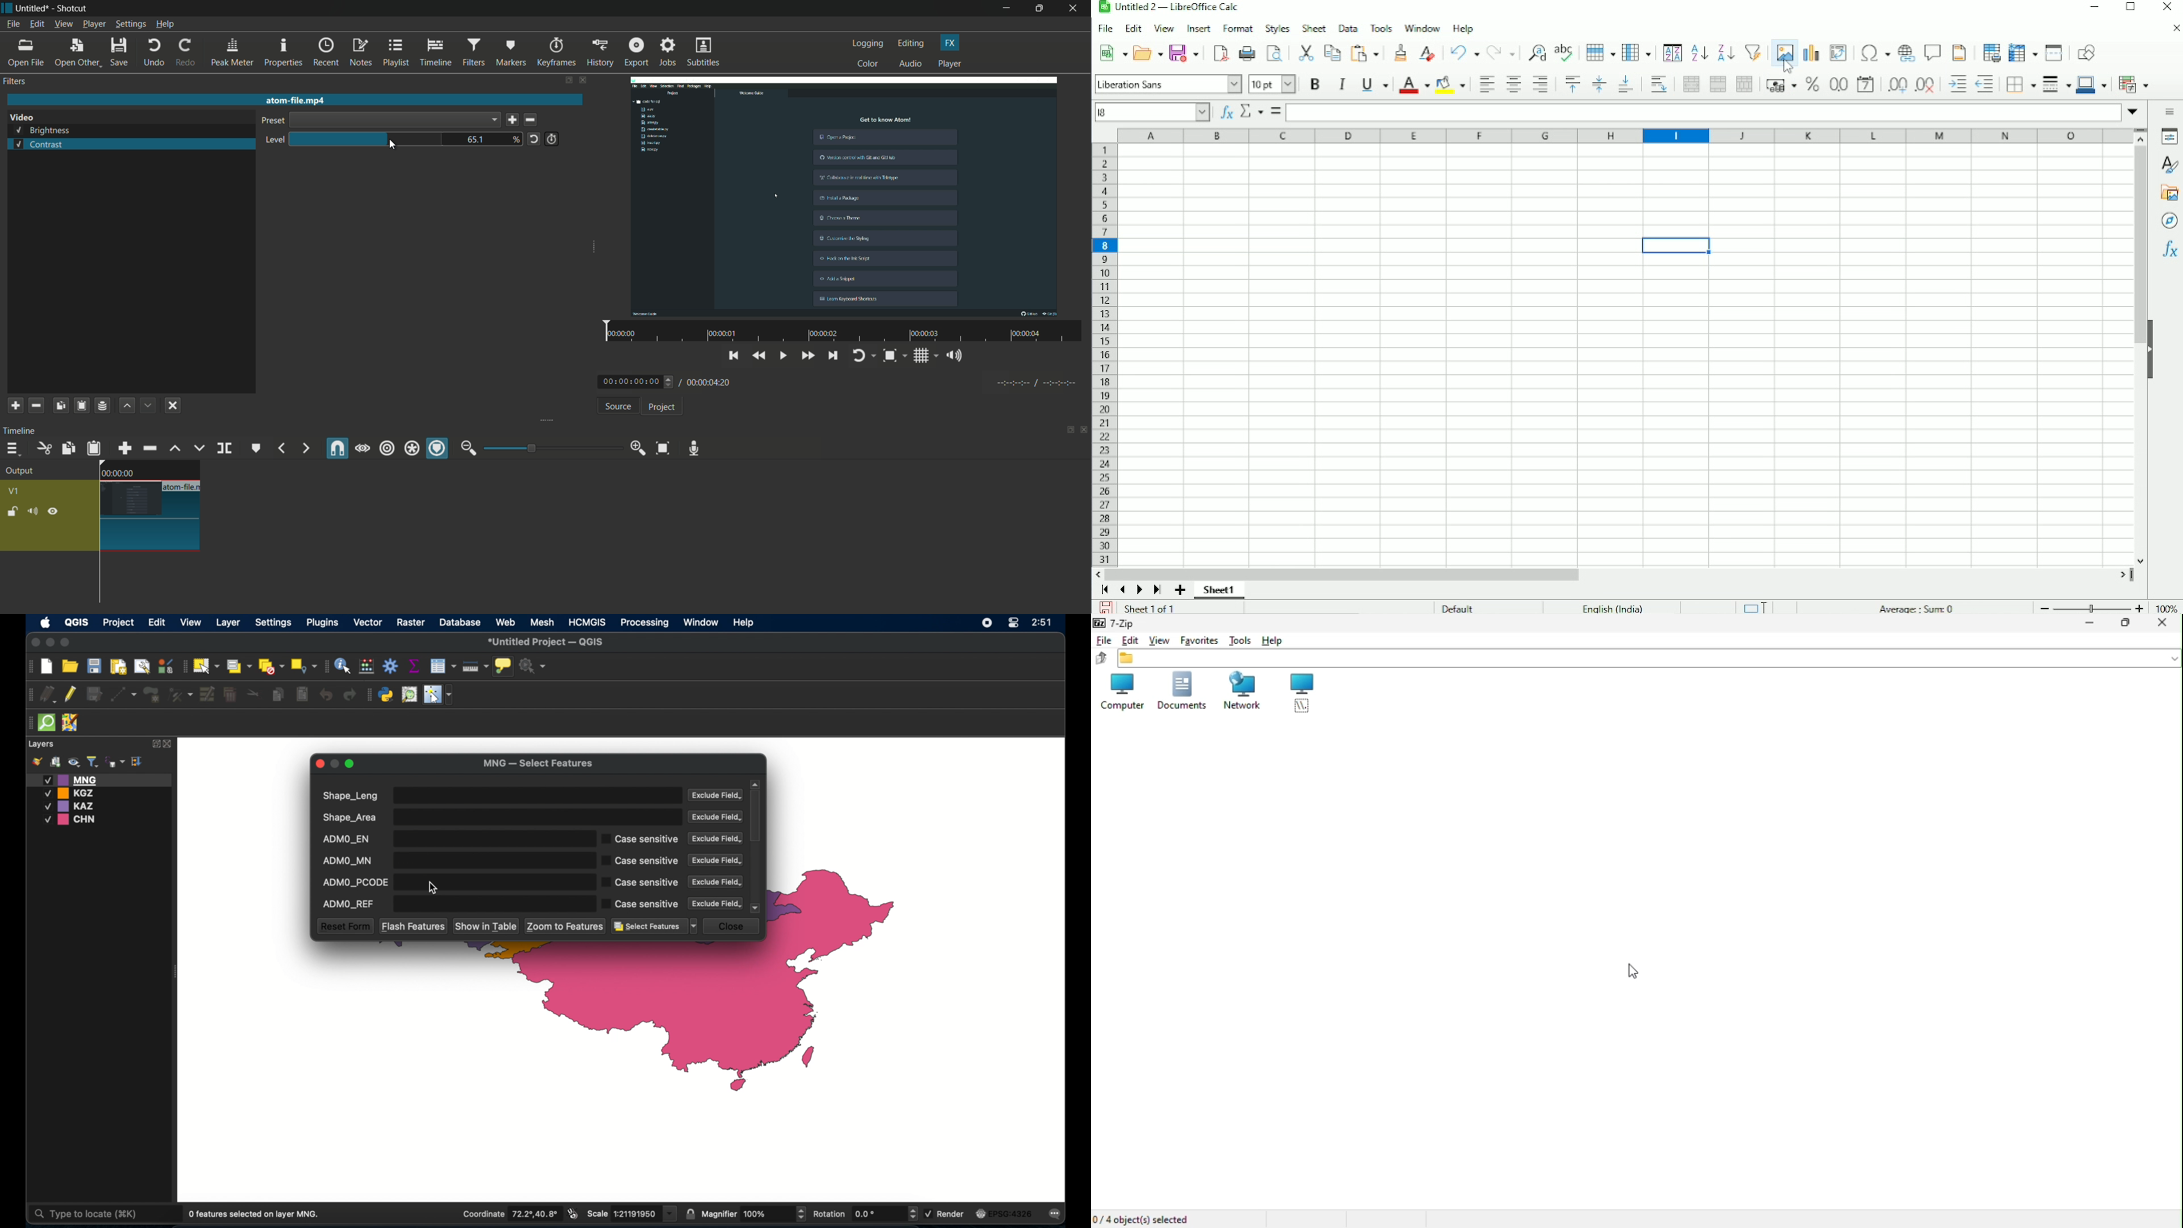 Image resolution: width=2184 pixels, height=1232 pixels. I want to click on exclude field, so click(717, 796).